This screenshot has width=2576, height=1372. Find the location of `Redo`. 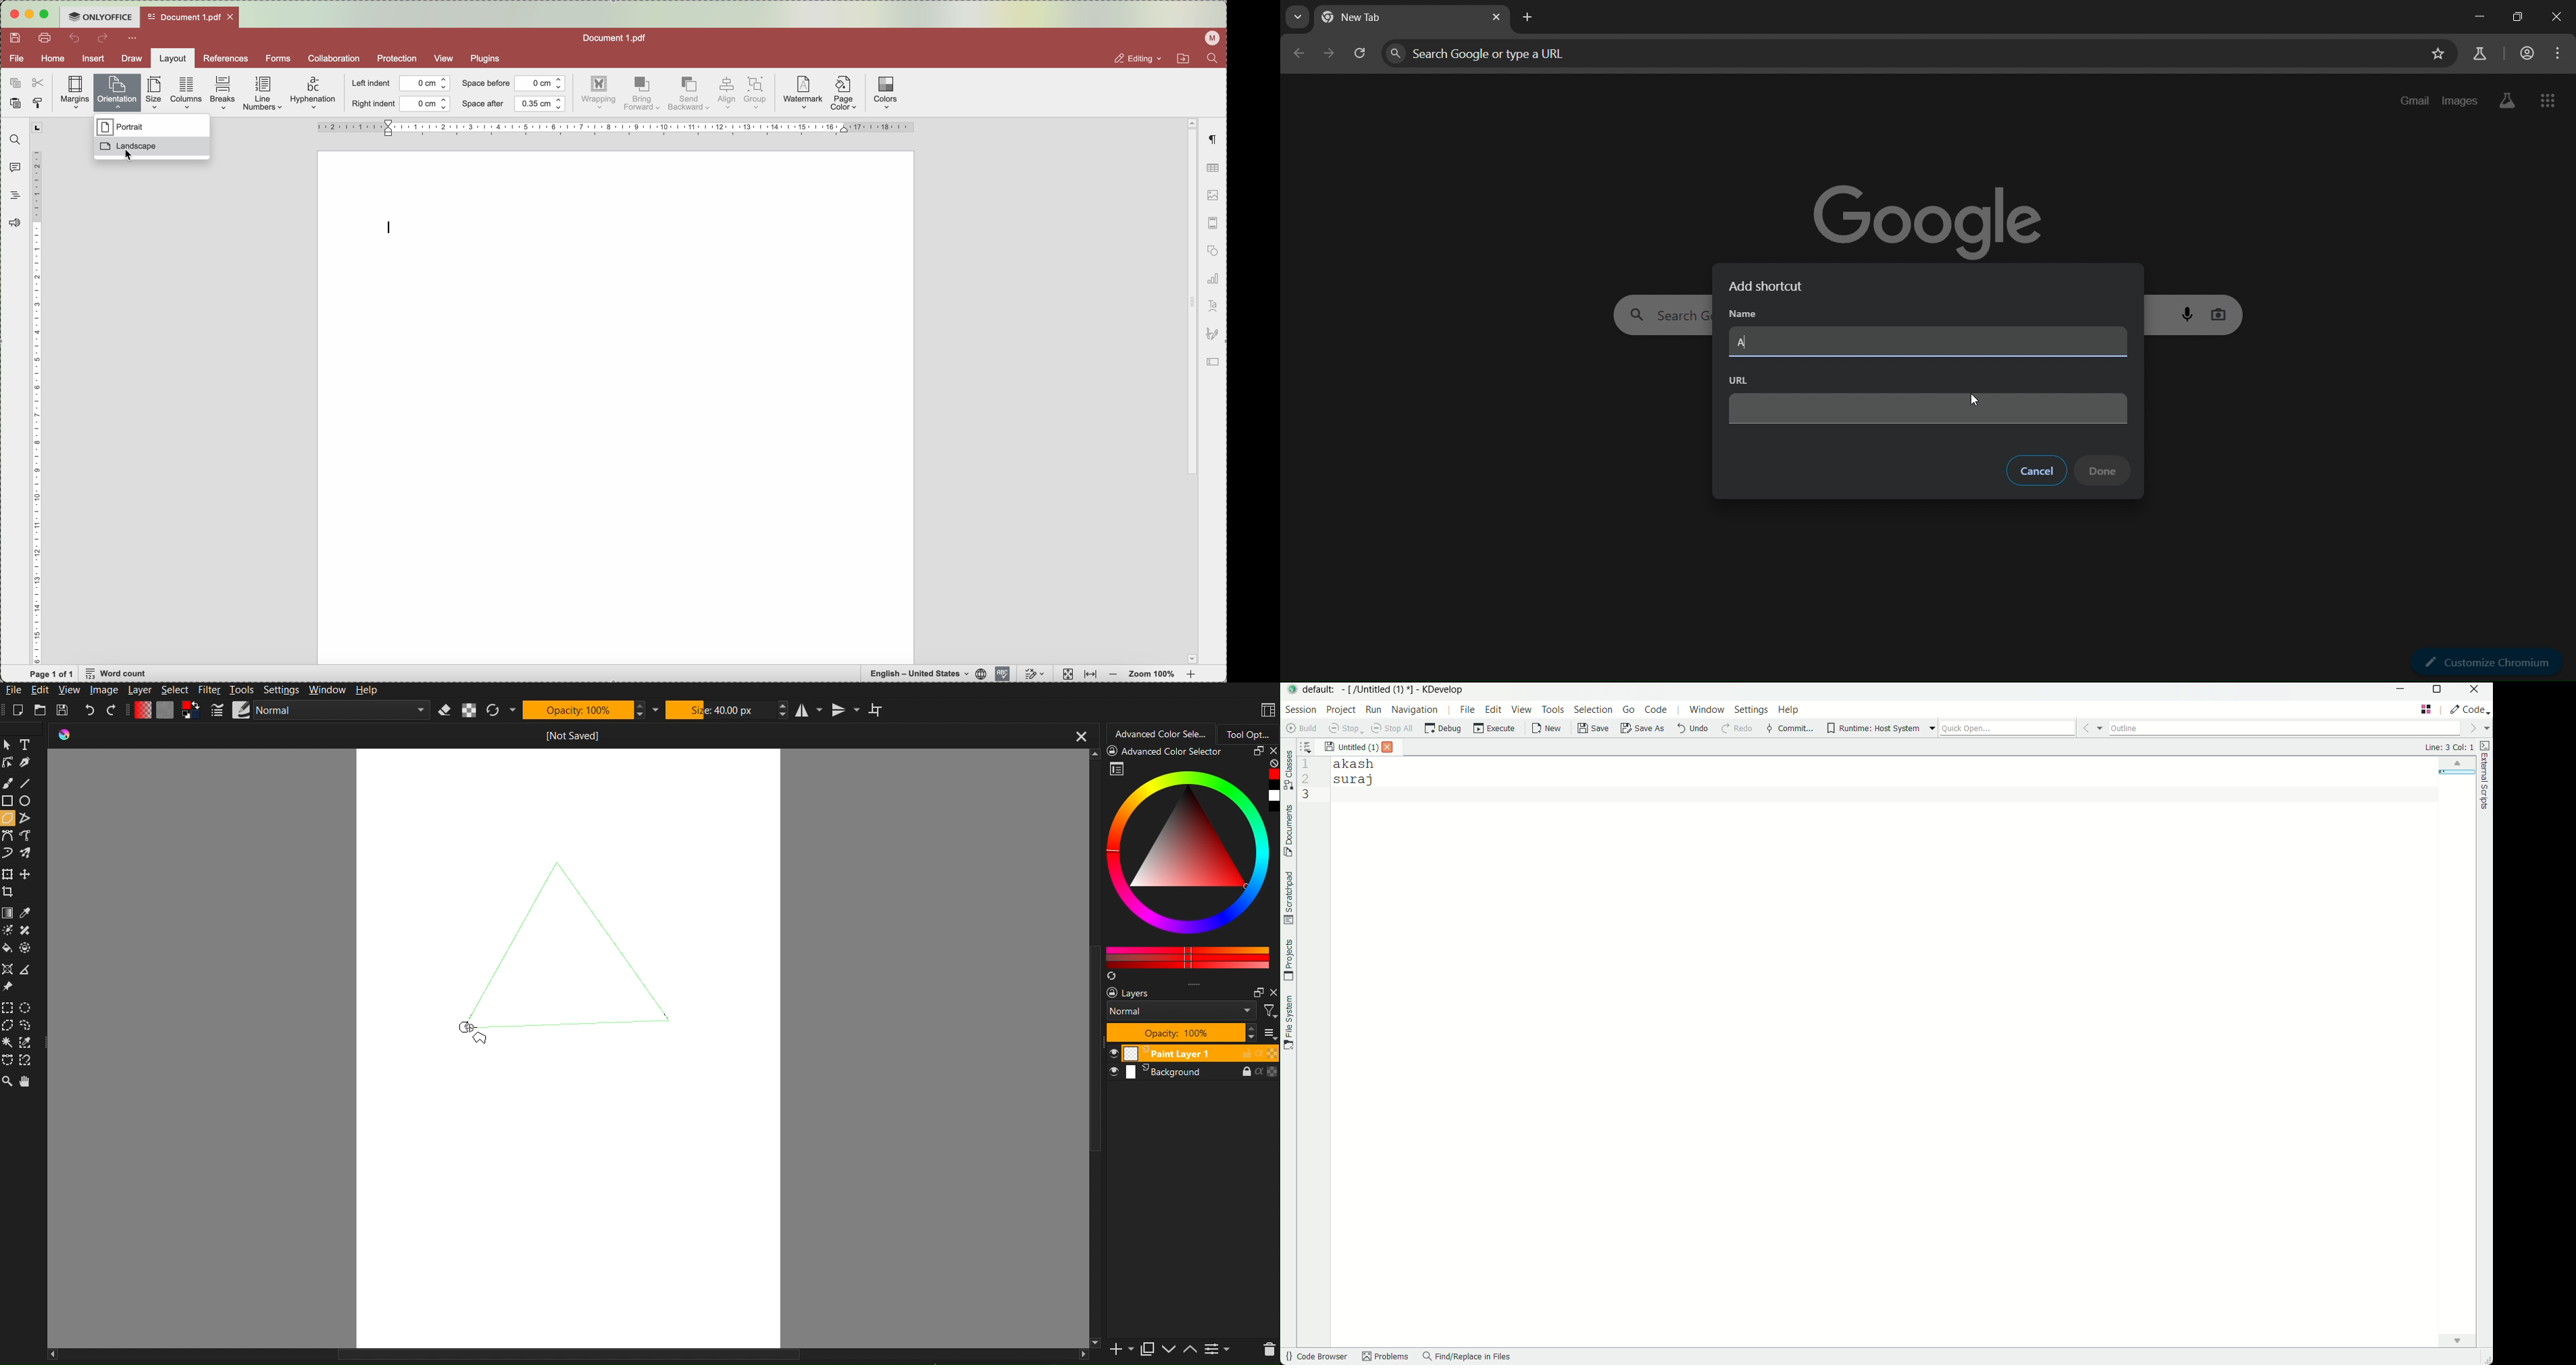

Redo is located at coordinates (111, 710).